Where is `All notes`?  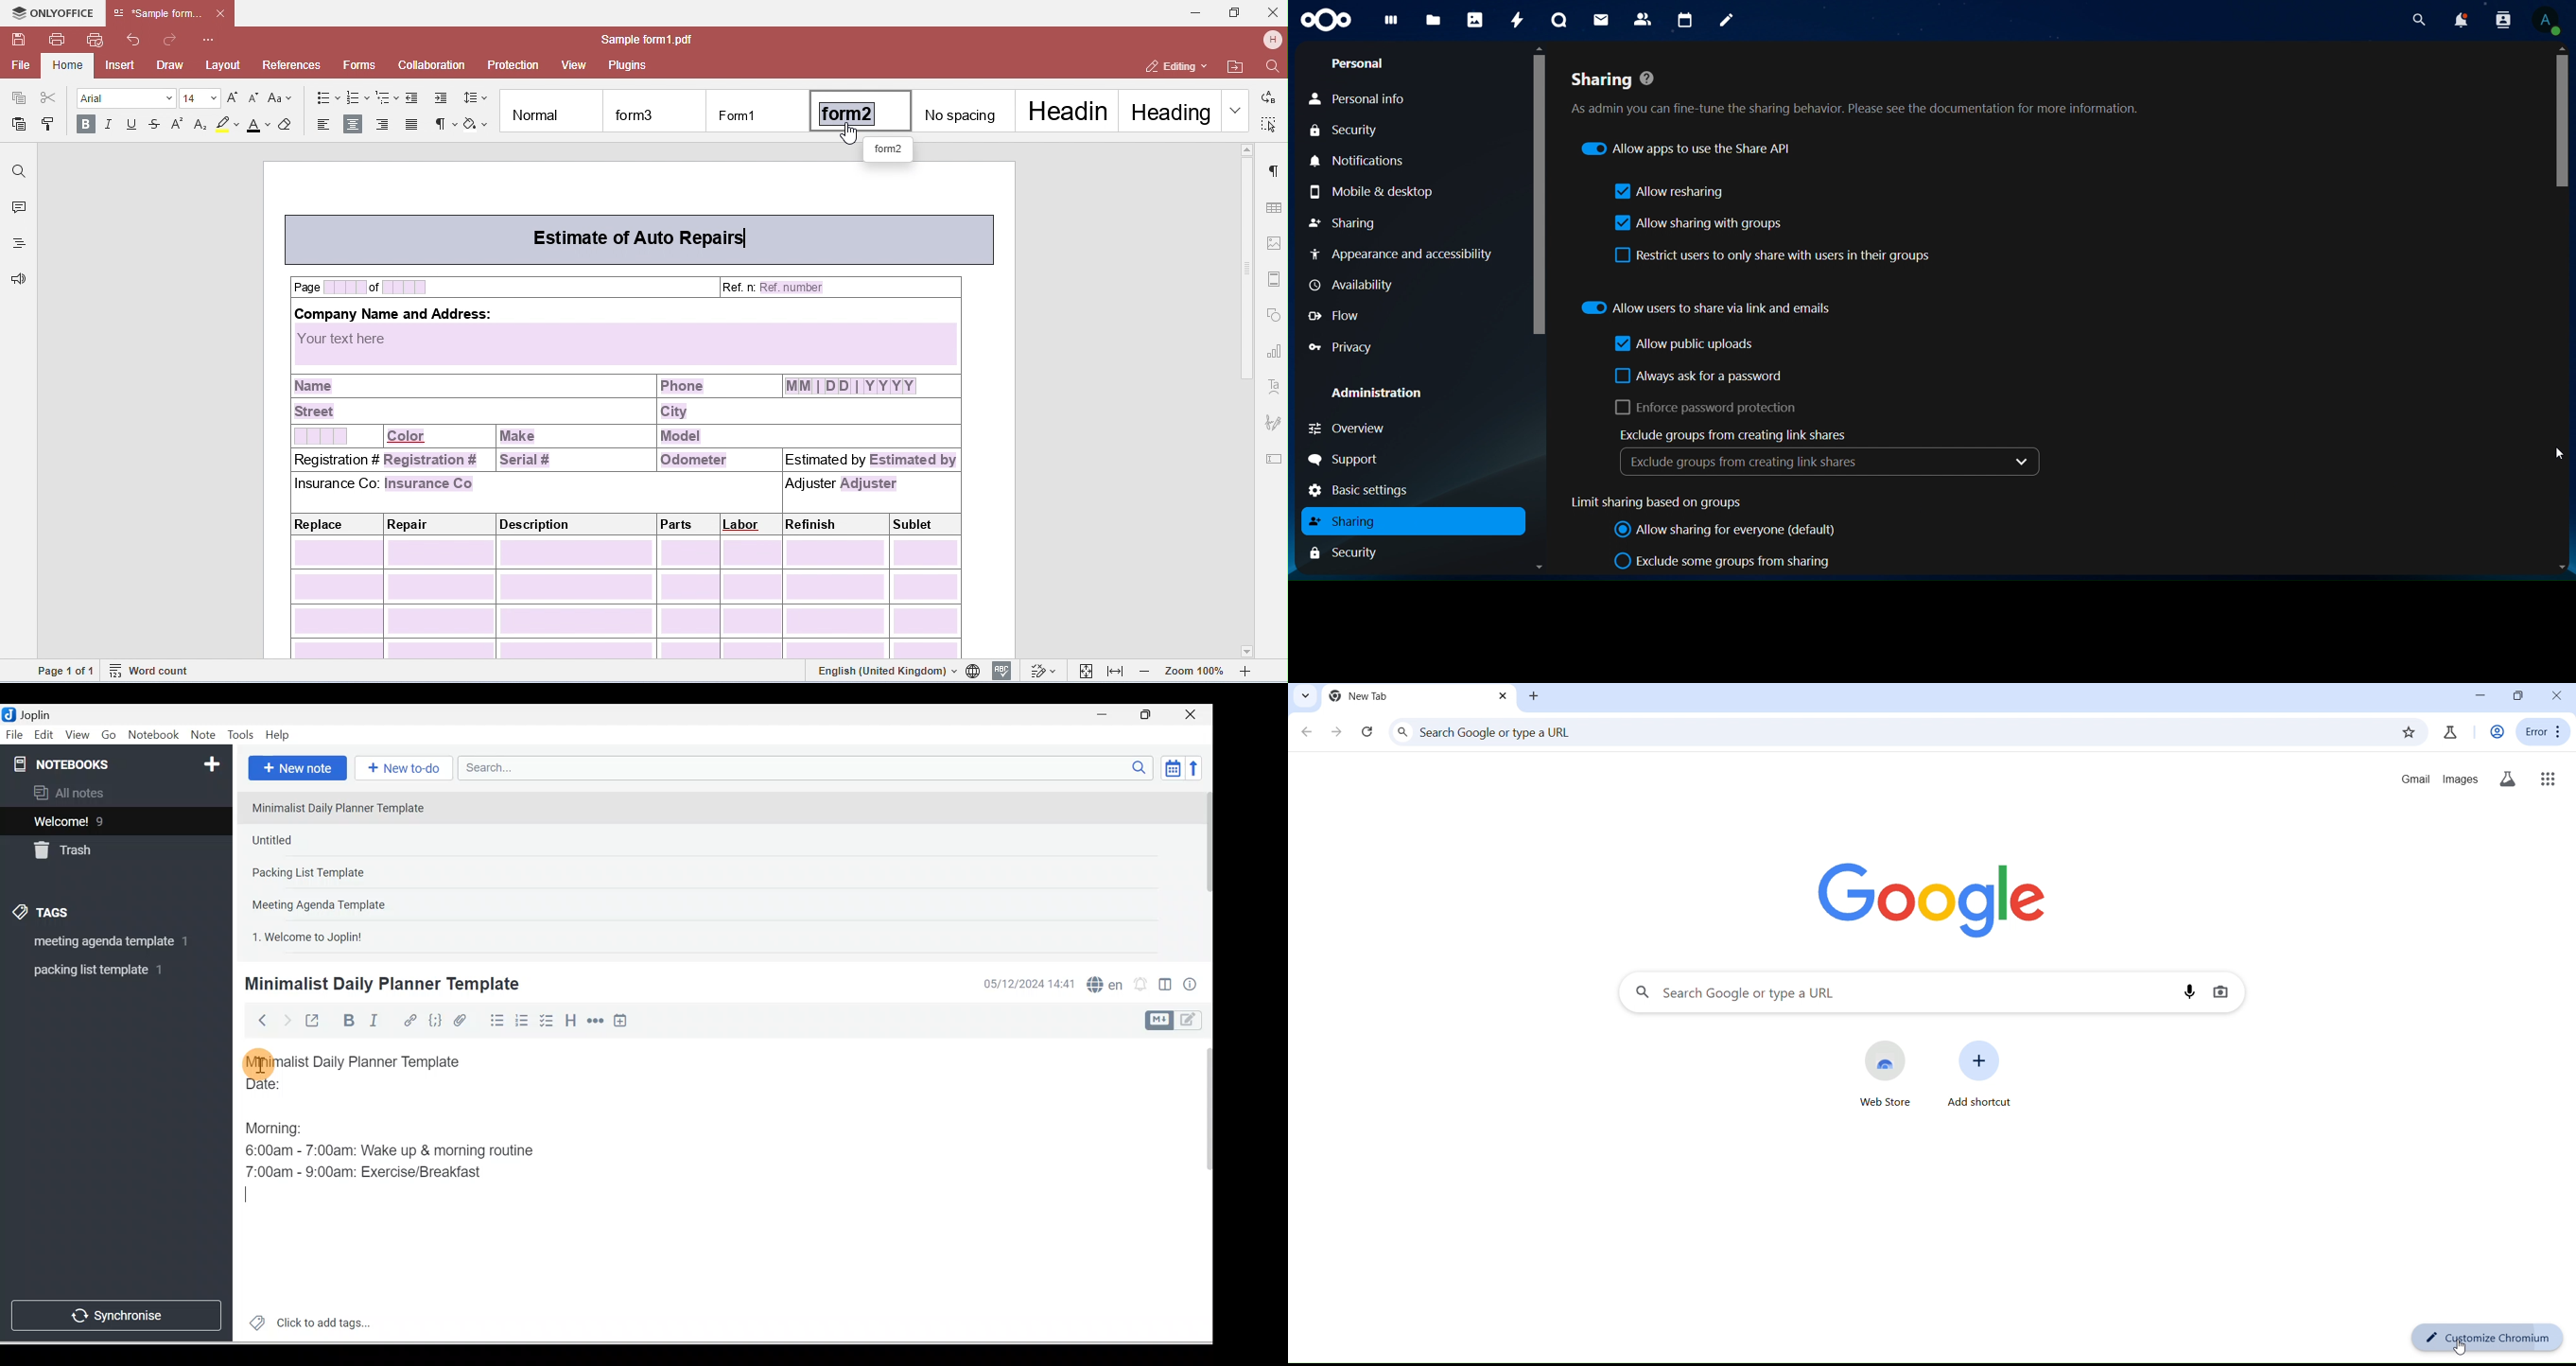
All notes is located at coordinates (114, 792).